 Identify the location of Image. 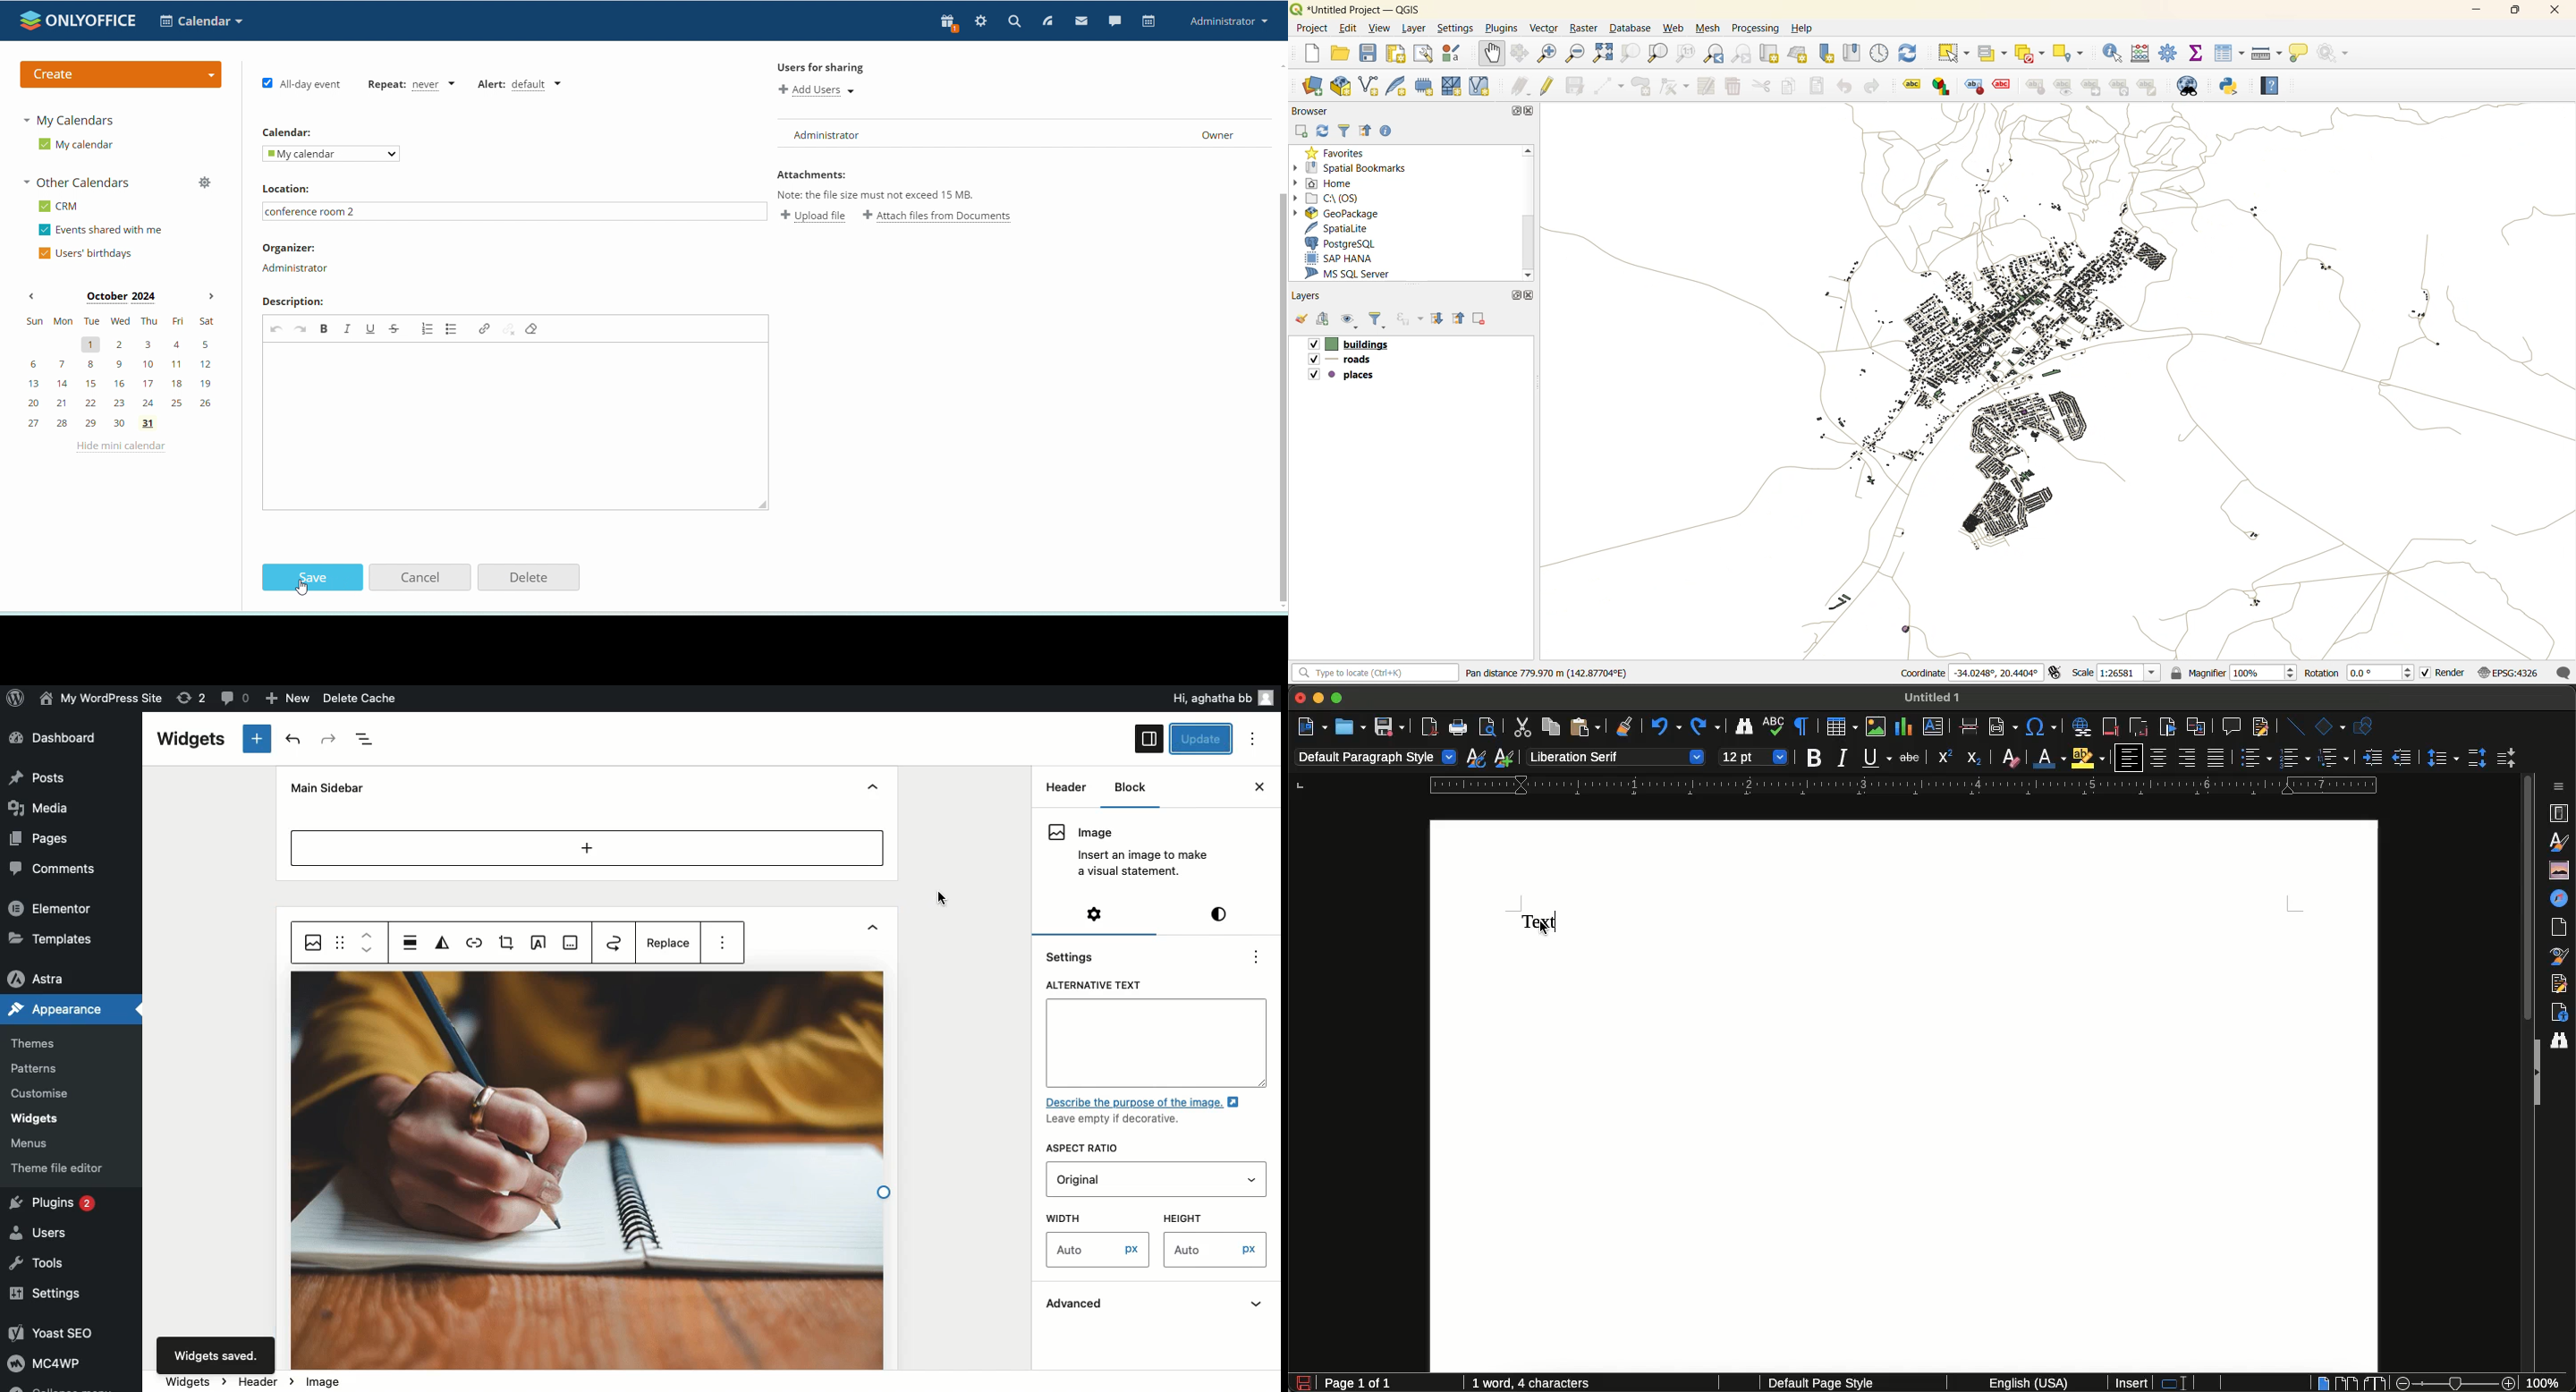
(314, 943).